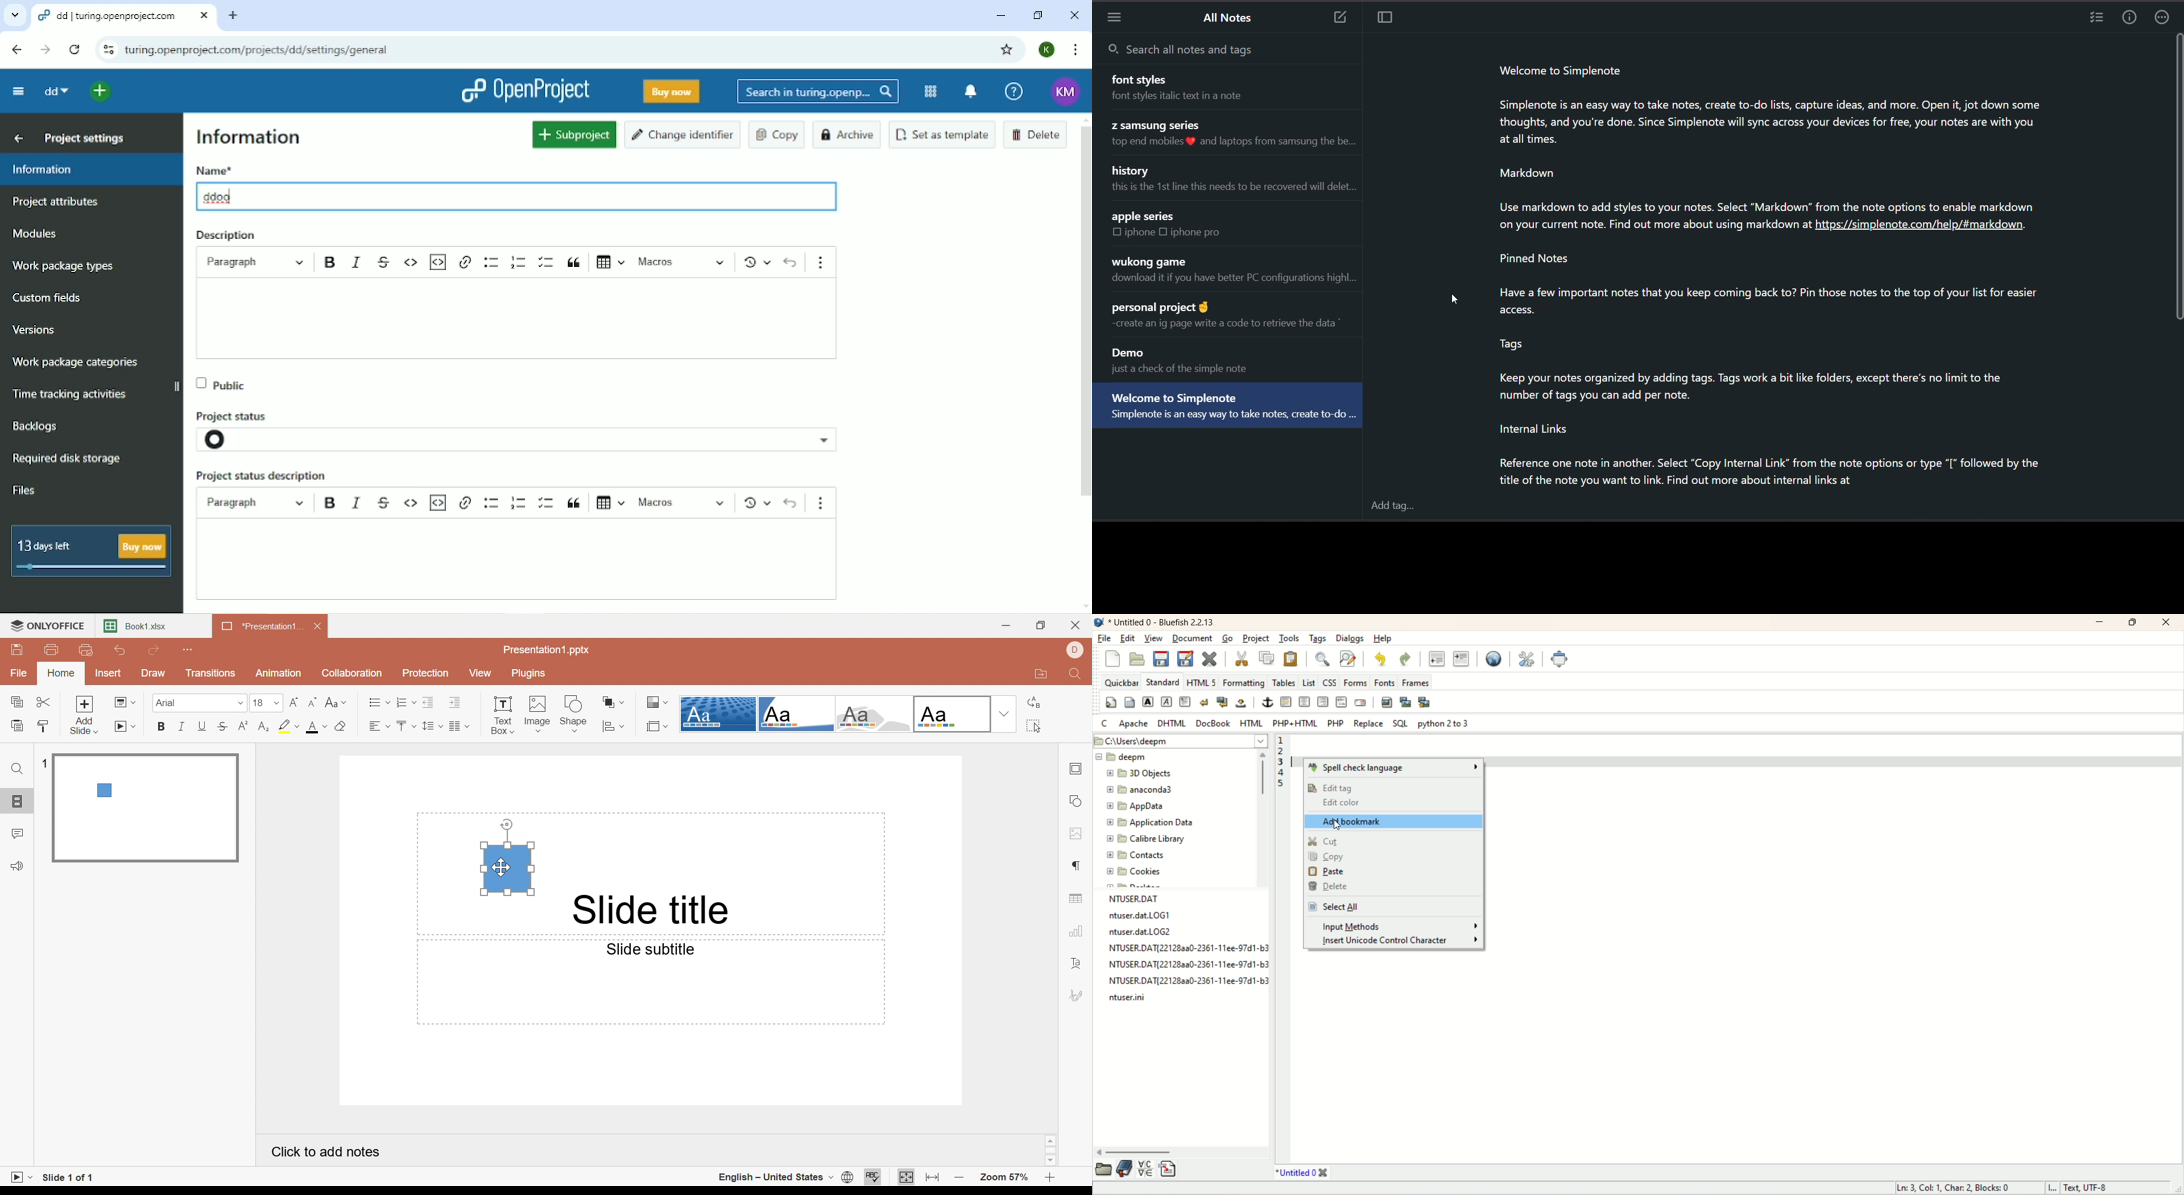 This screenshot has height=1204, width=2184. I want to click on add tag, so click(1394, 507).